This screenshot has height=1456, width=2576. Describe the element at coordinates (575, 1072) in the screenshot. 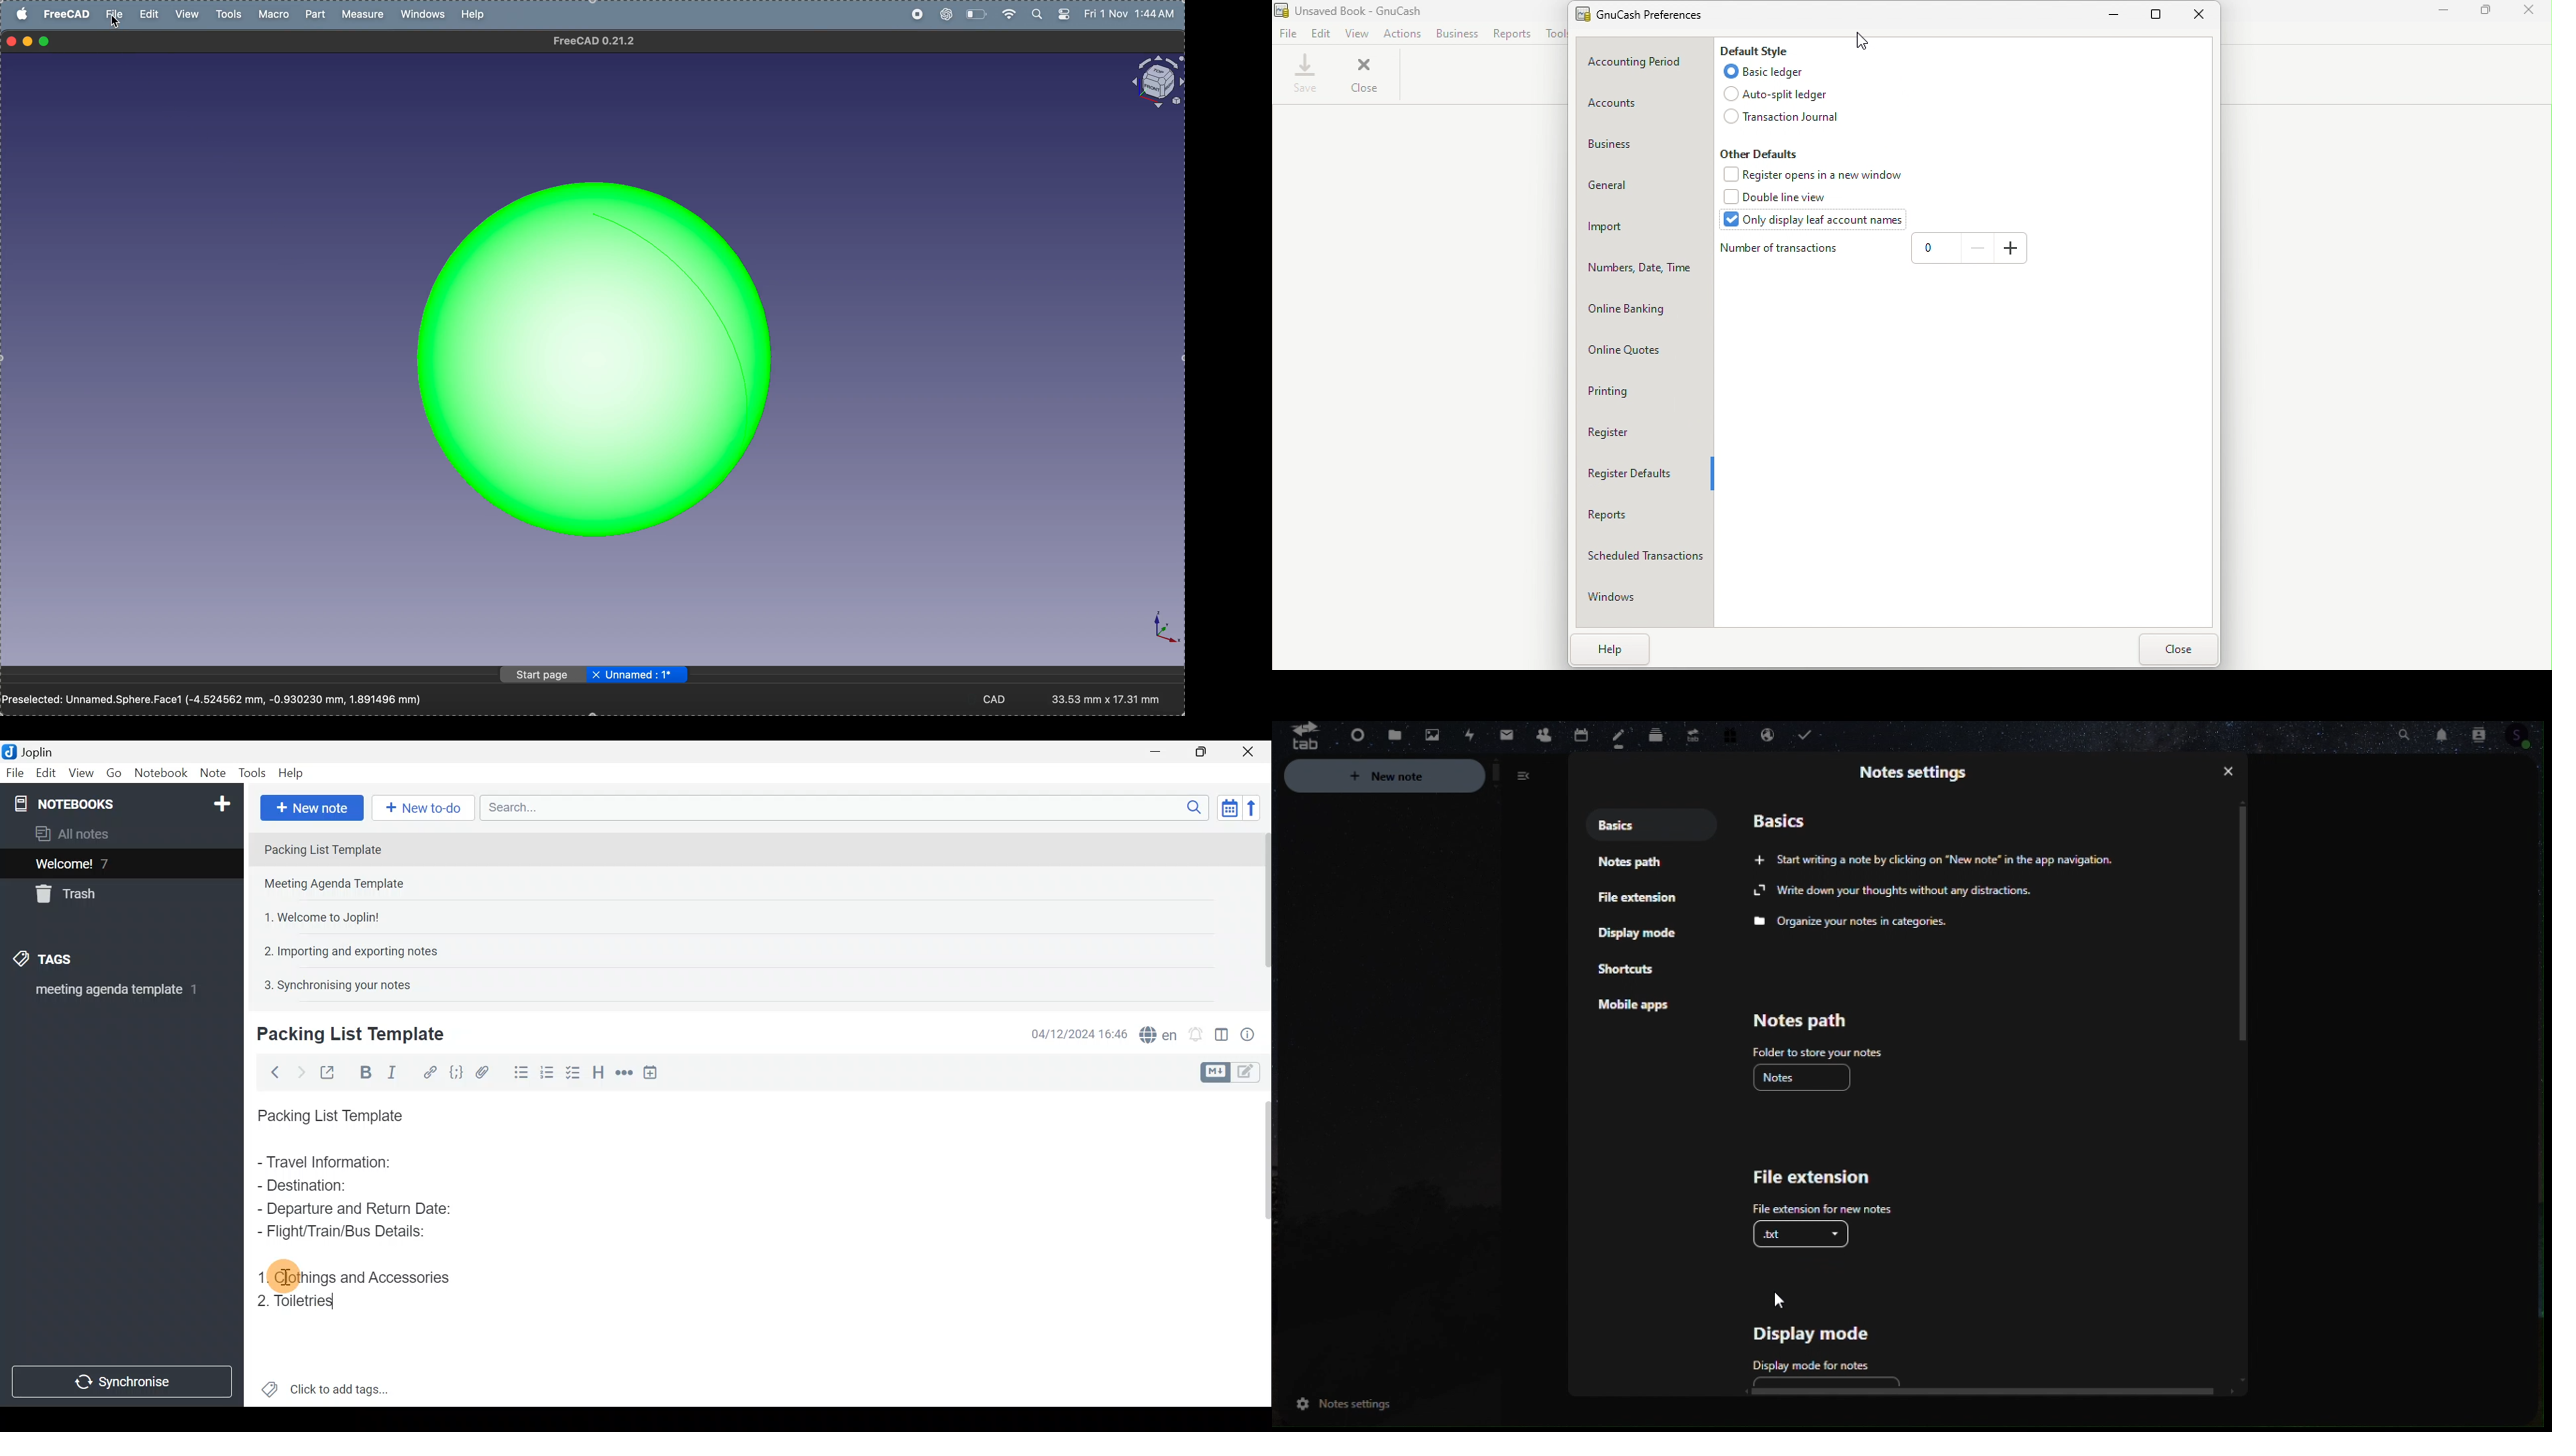

I see `Numbered list` at that location.